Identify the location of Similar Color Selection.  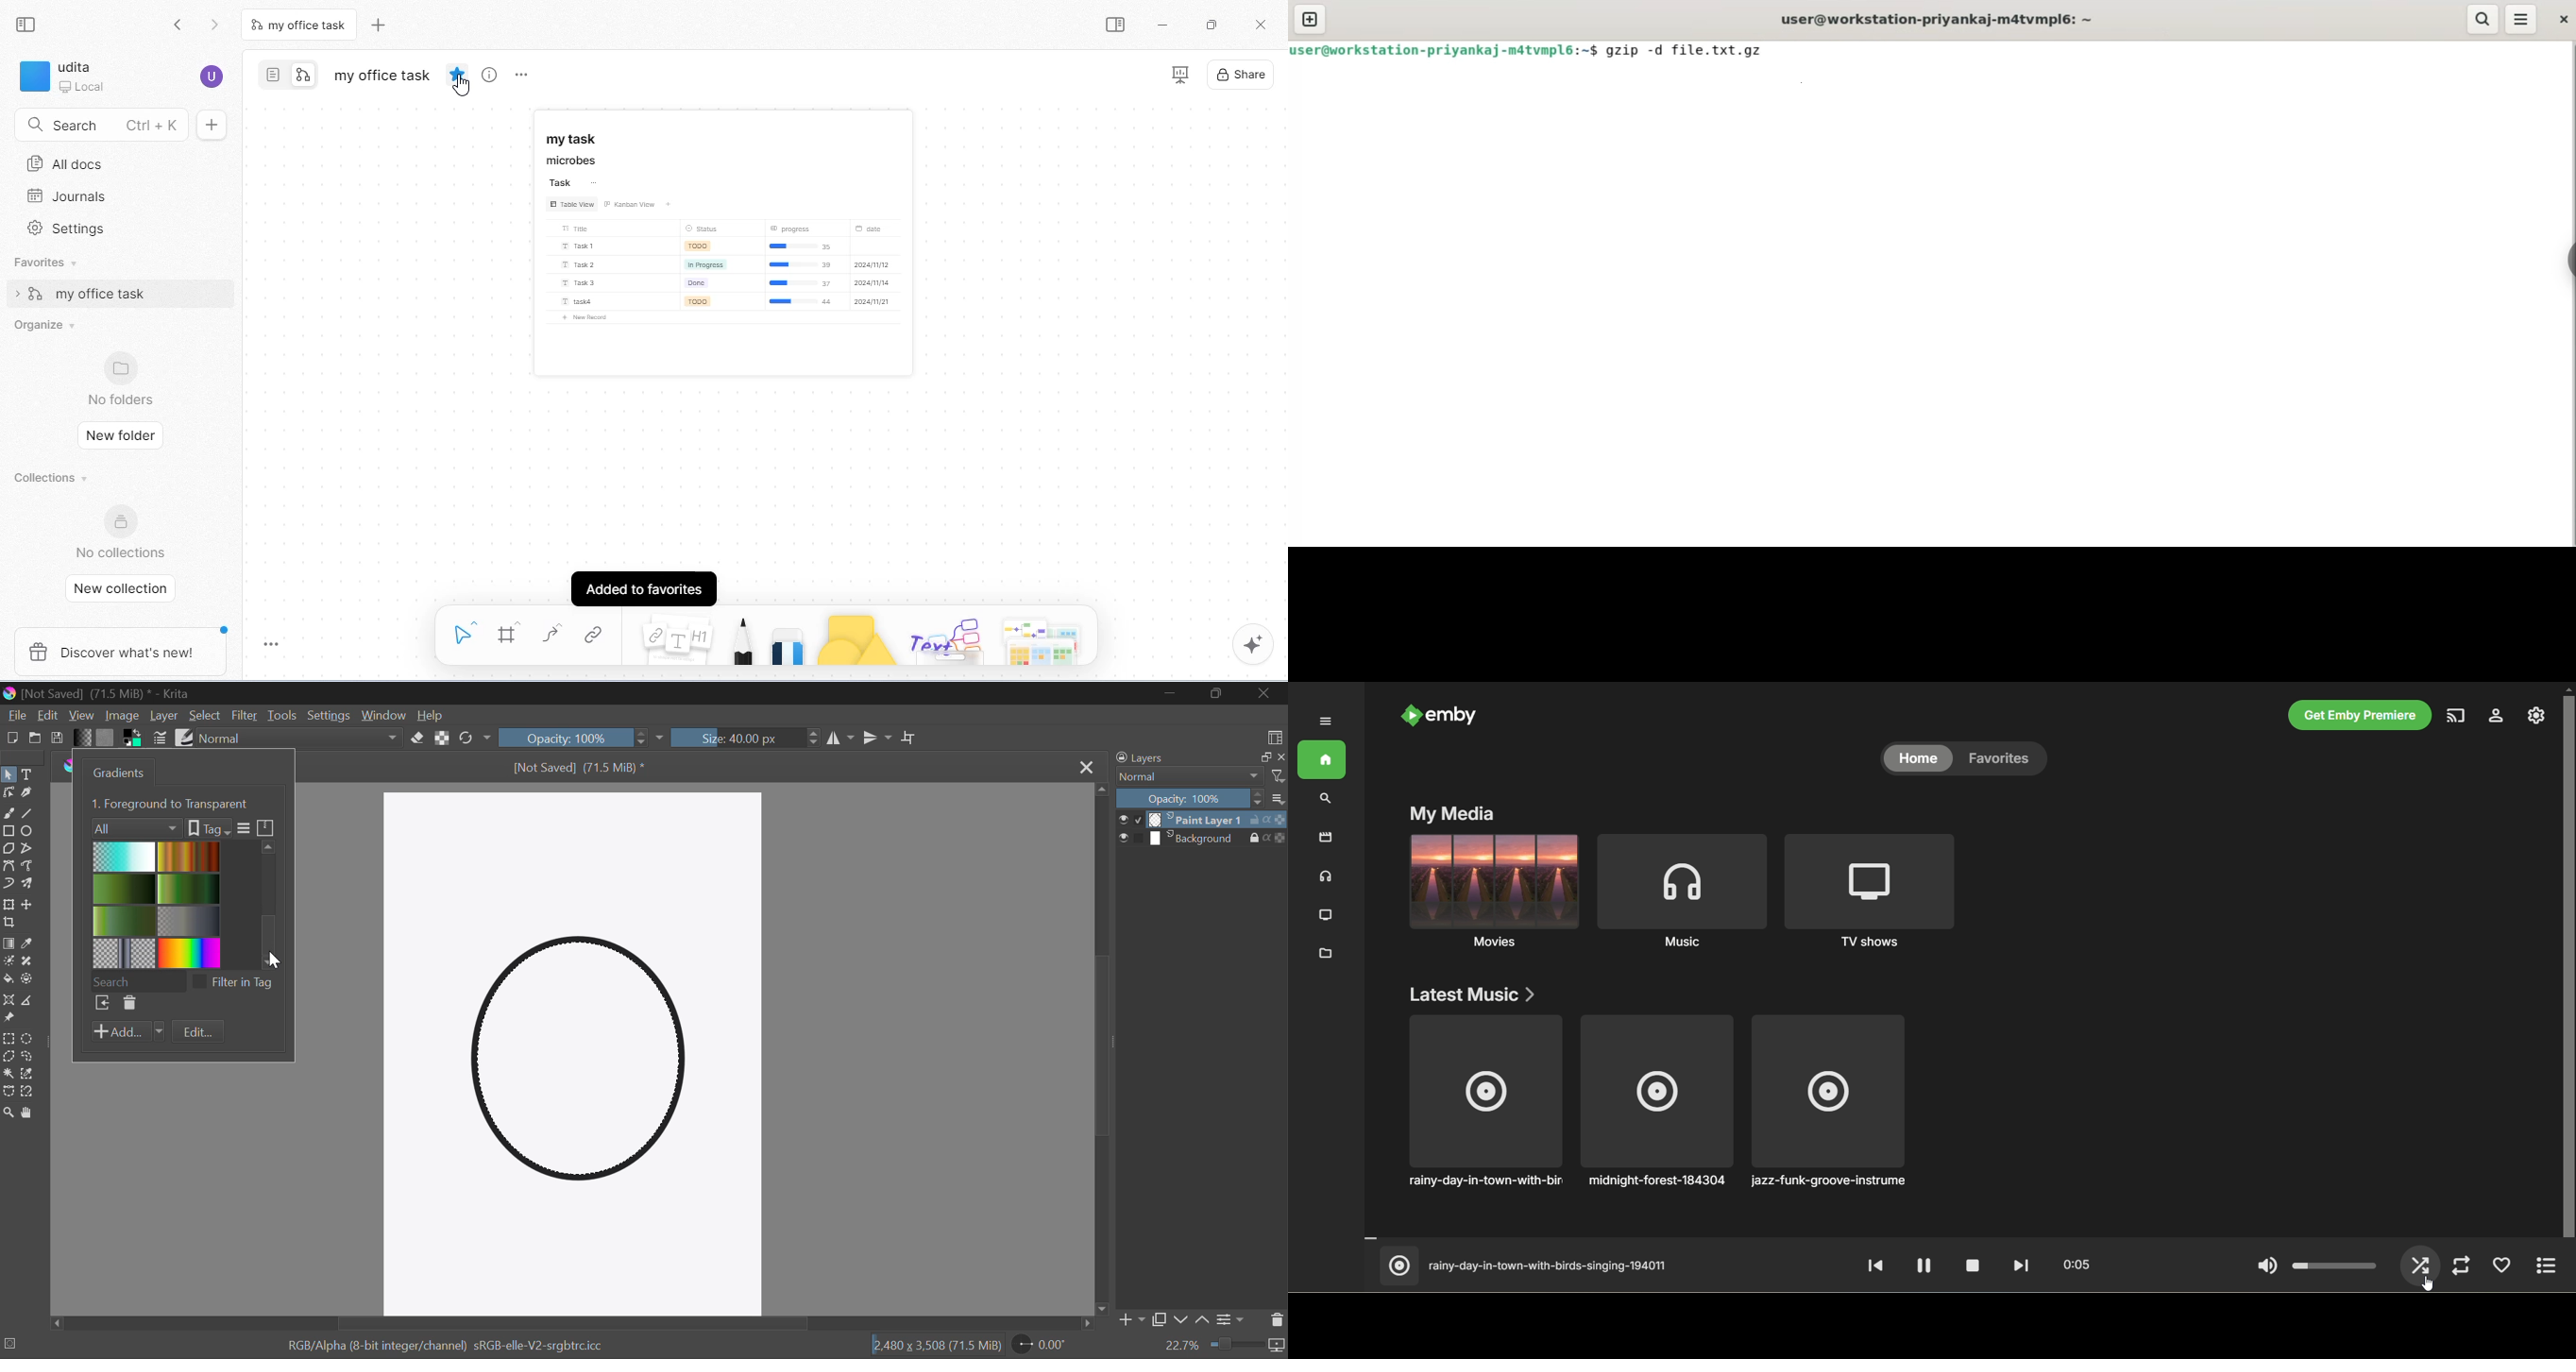
(33, 1073).